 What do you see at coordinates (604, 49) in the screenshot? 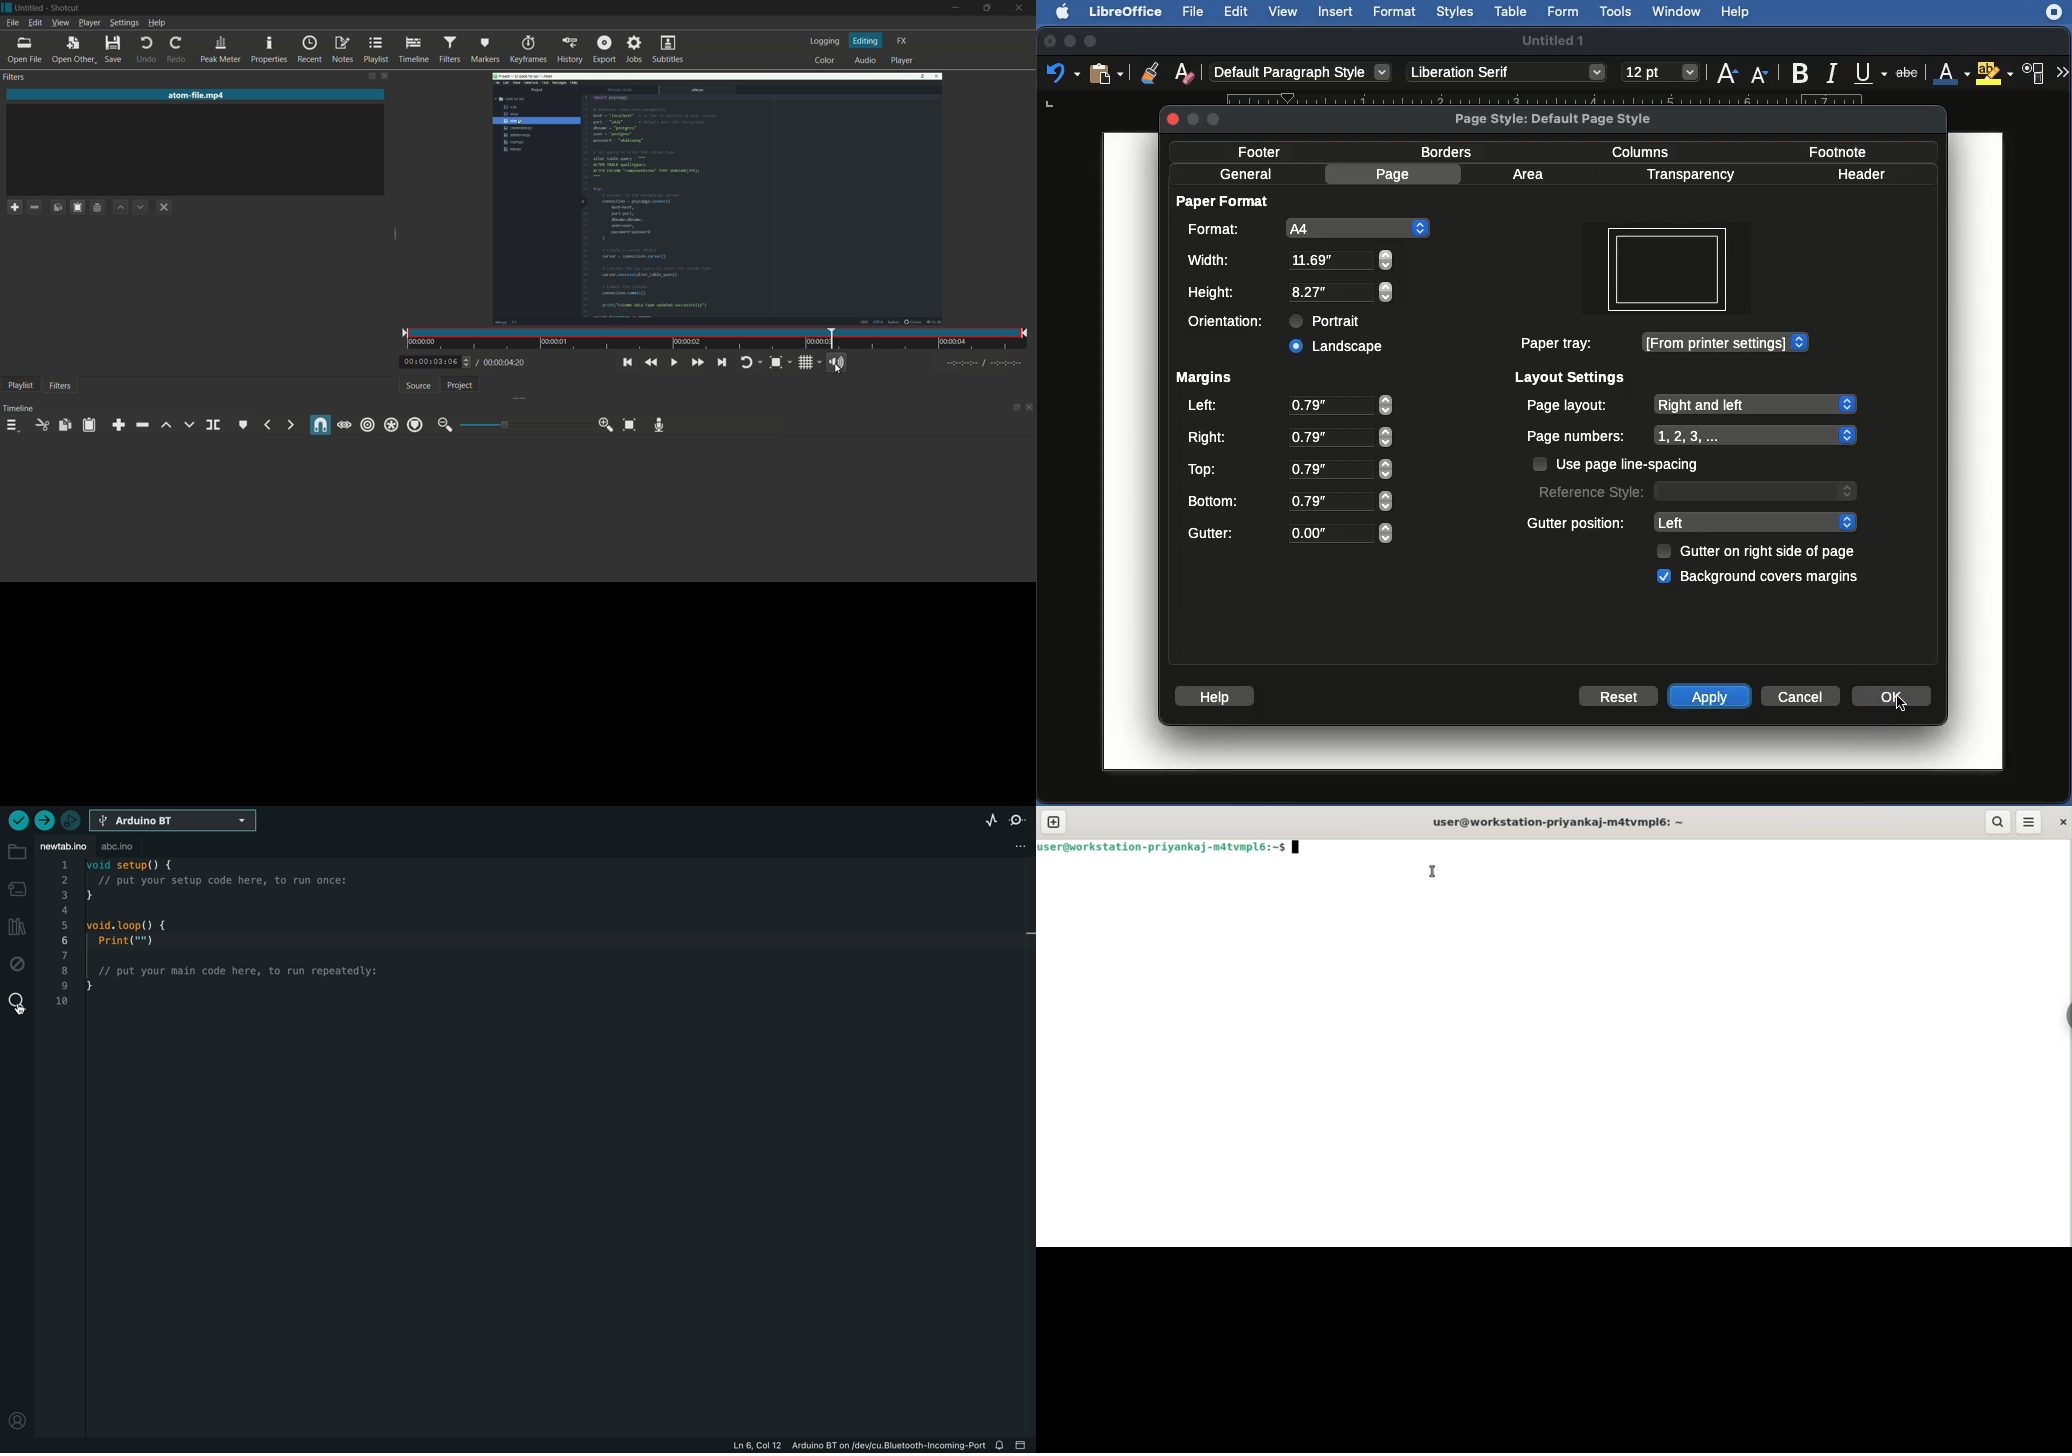
I see `export` at bounding box center [604, 49].